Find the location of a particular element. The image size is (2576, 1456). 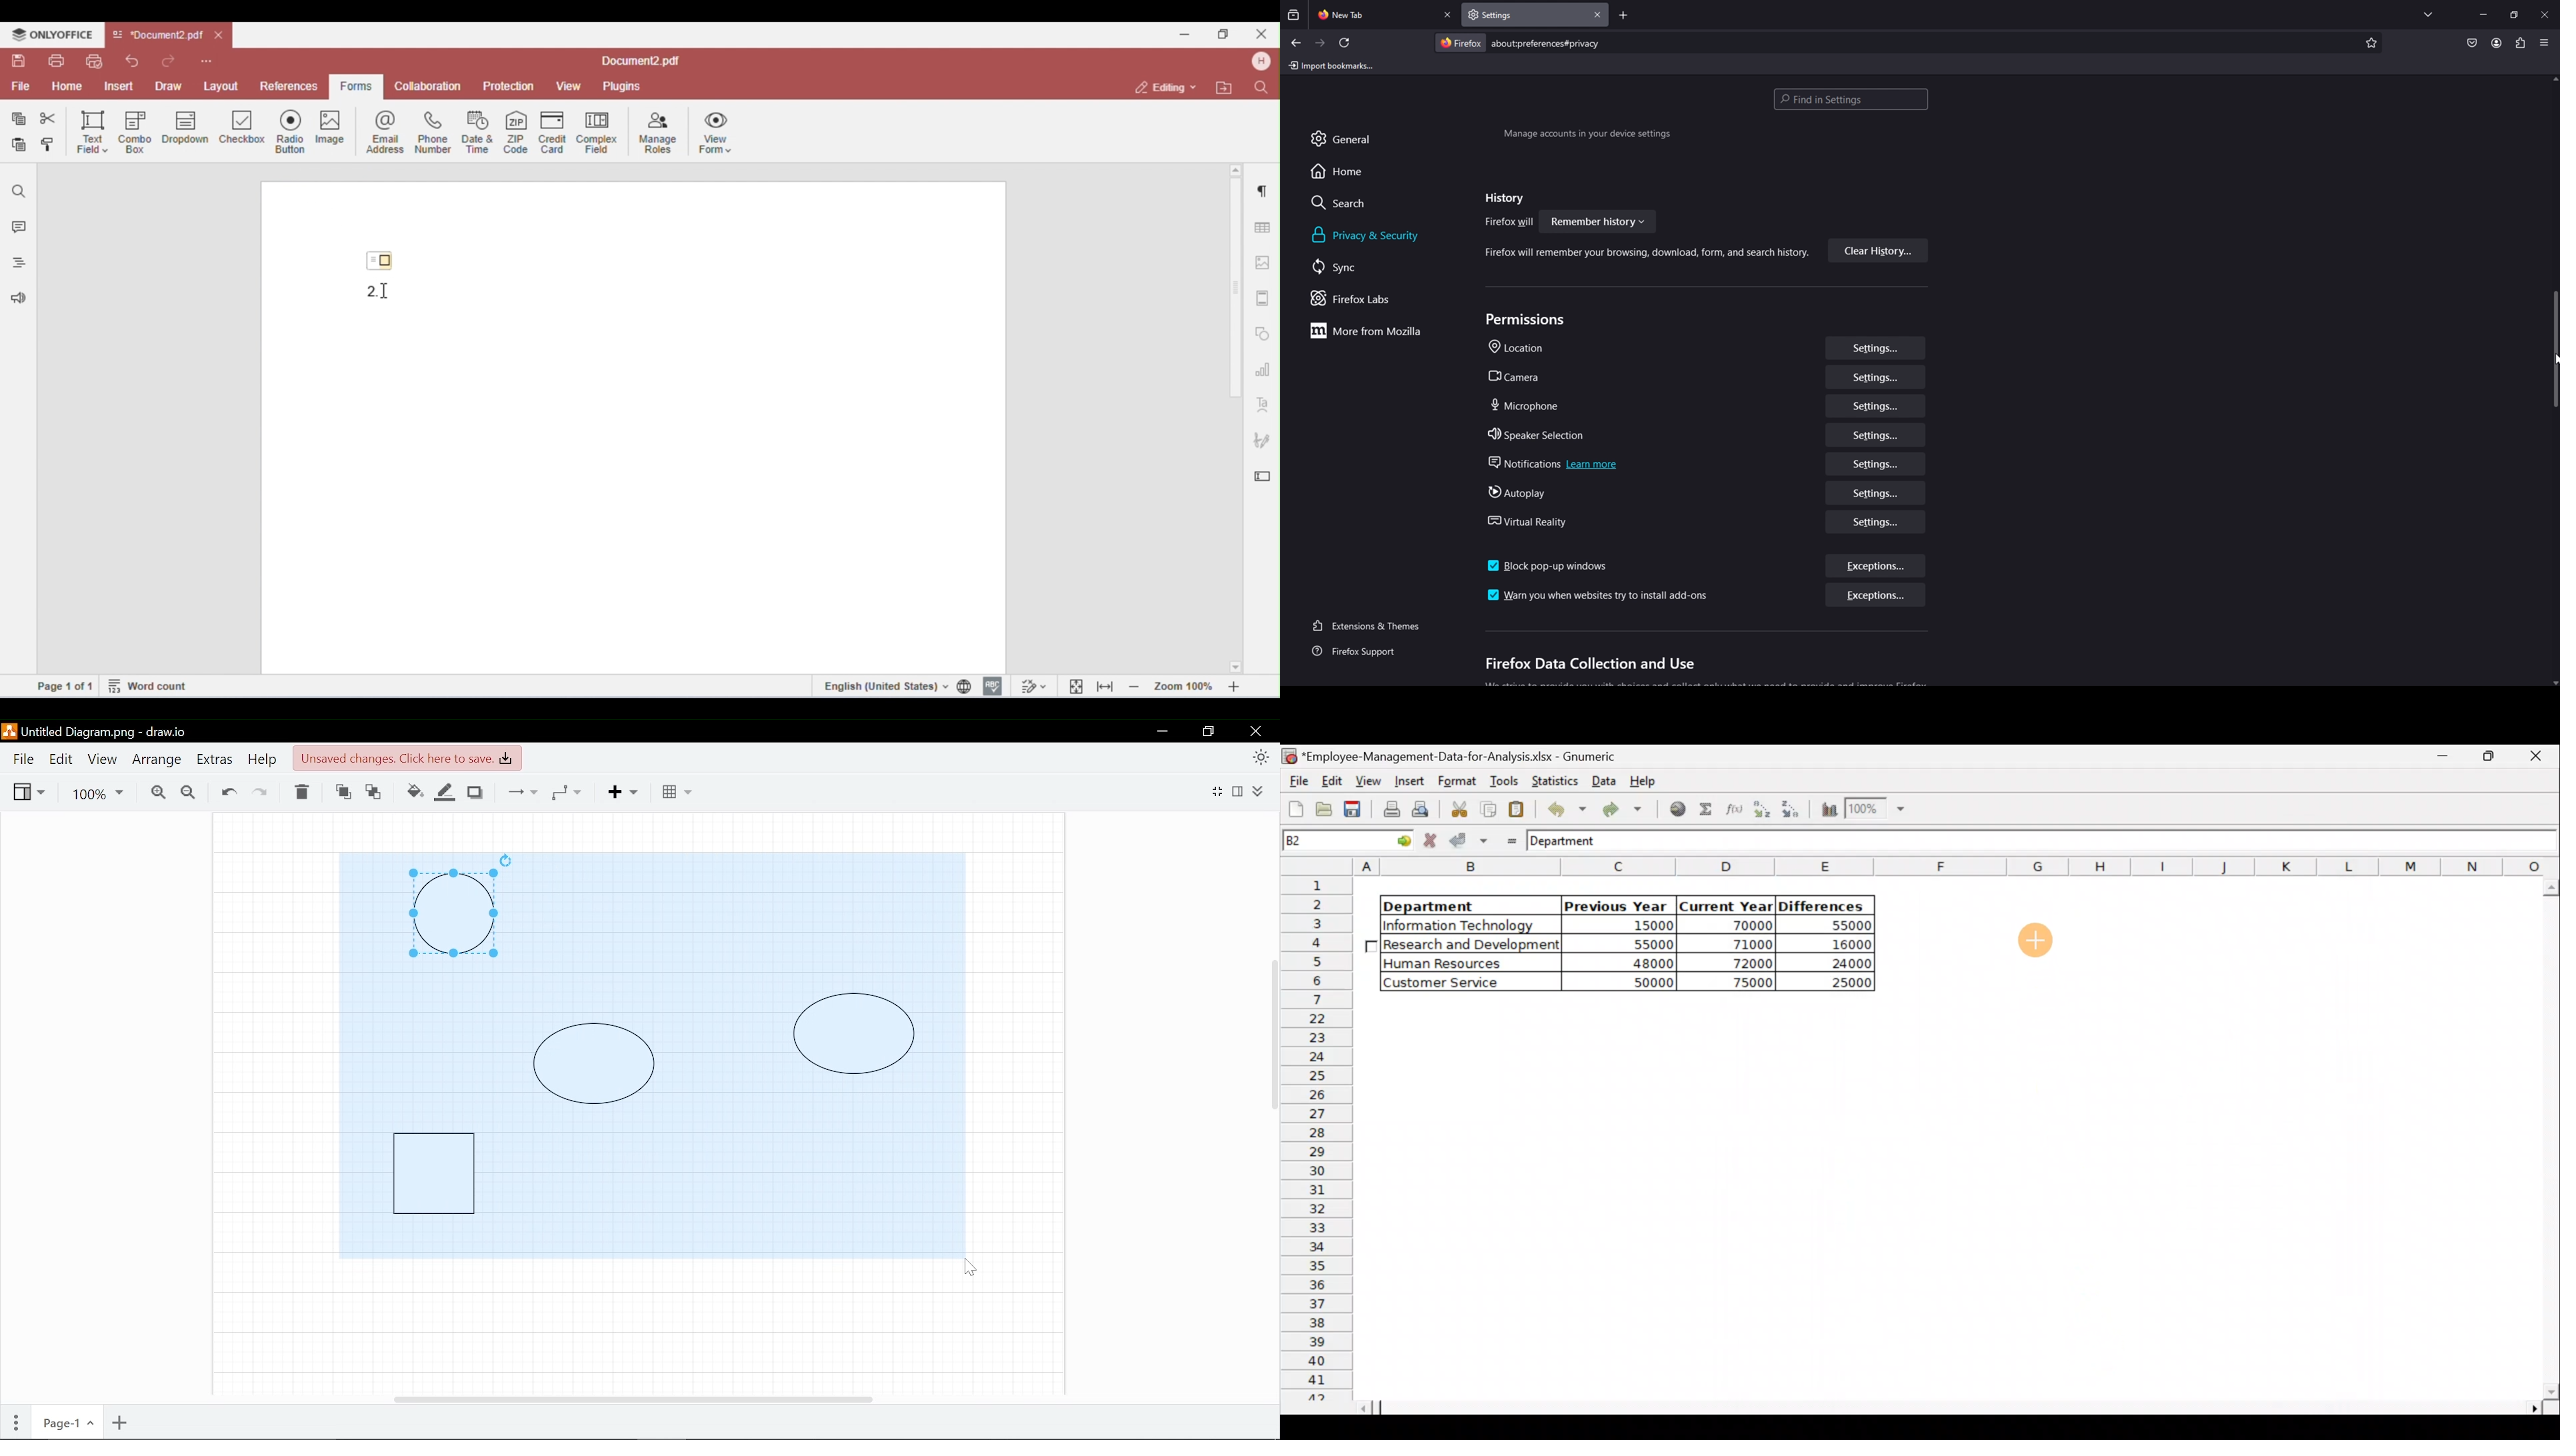

settings is located at coordinates (1875, 348).